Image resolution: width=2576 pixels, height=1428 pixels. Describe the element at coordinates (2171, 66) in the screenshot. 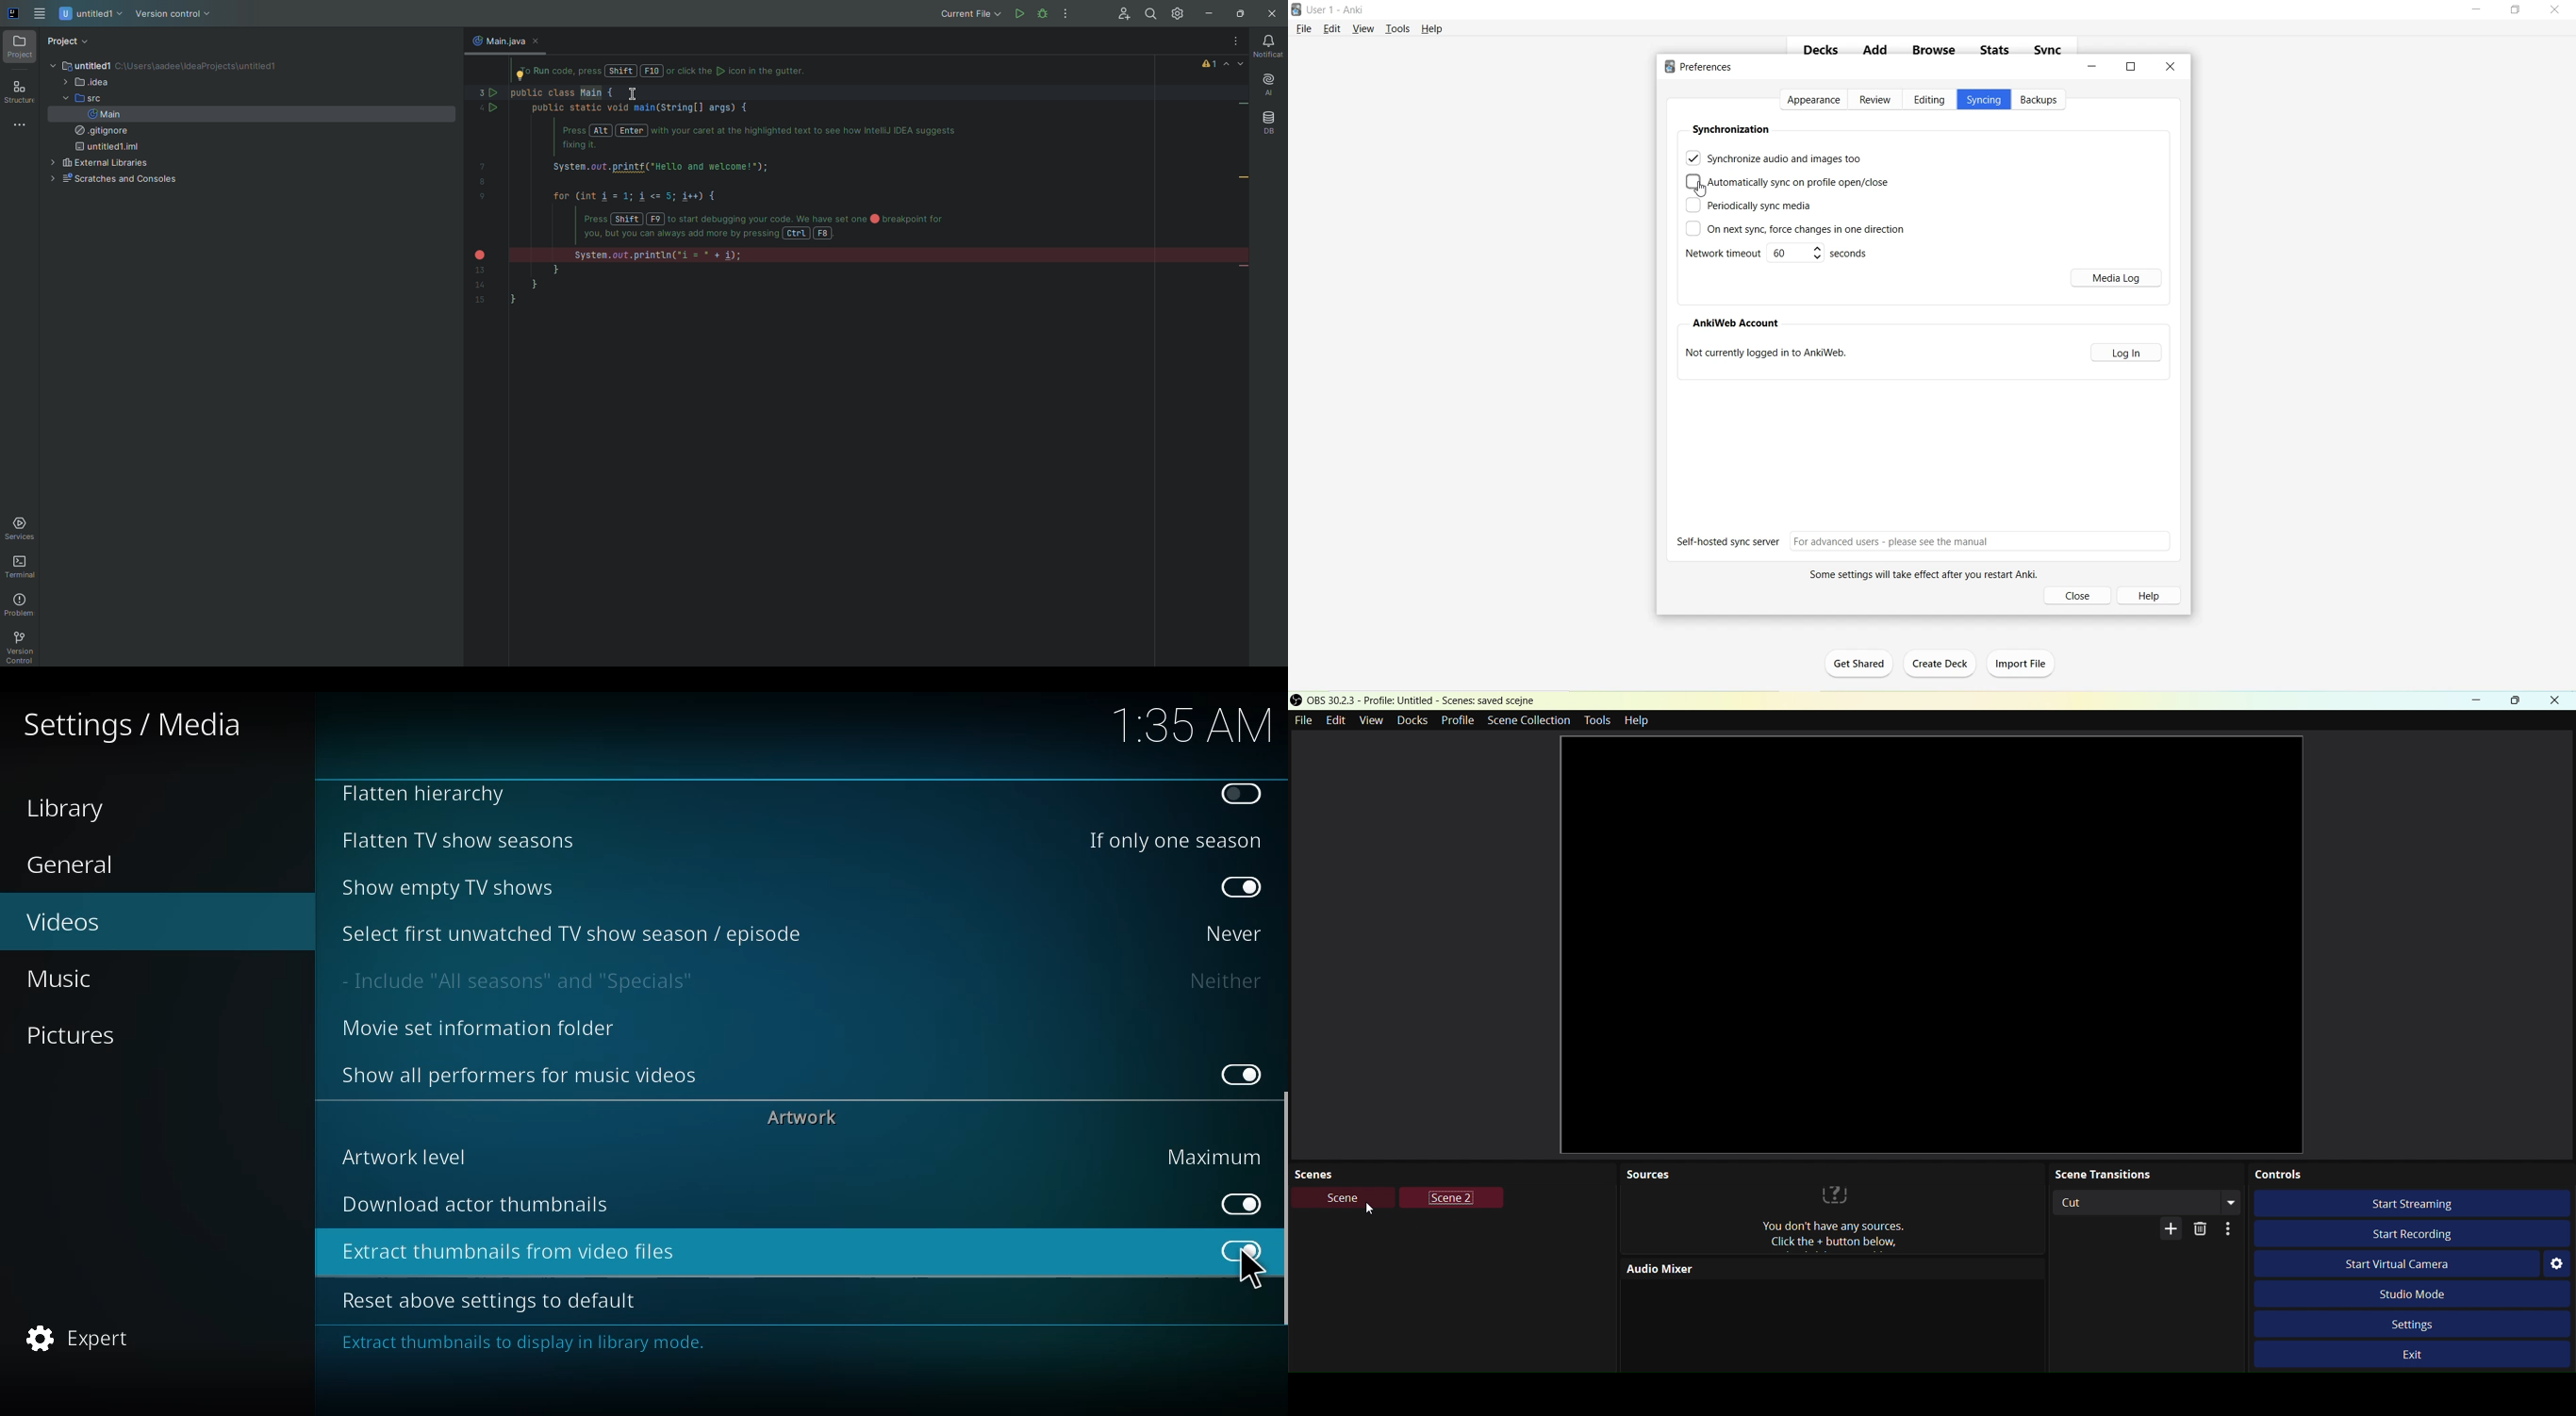

I see `Close` at that location.